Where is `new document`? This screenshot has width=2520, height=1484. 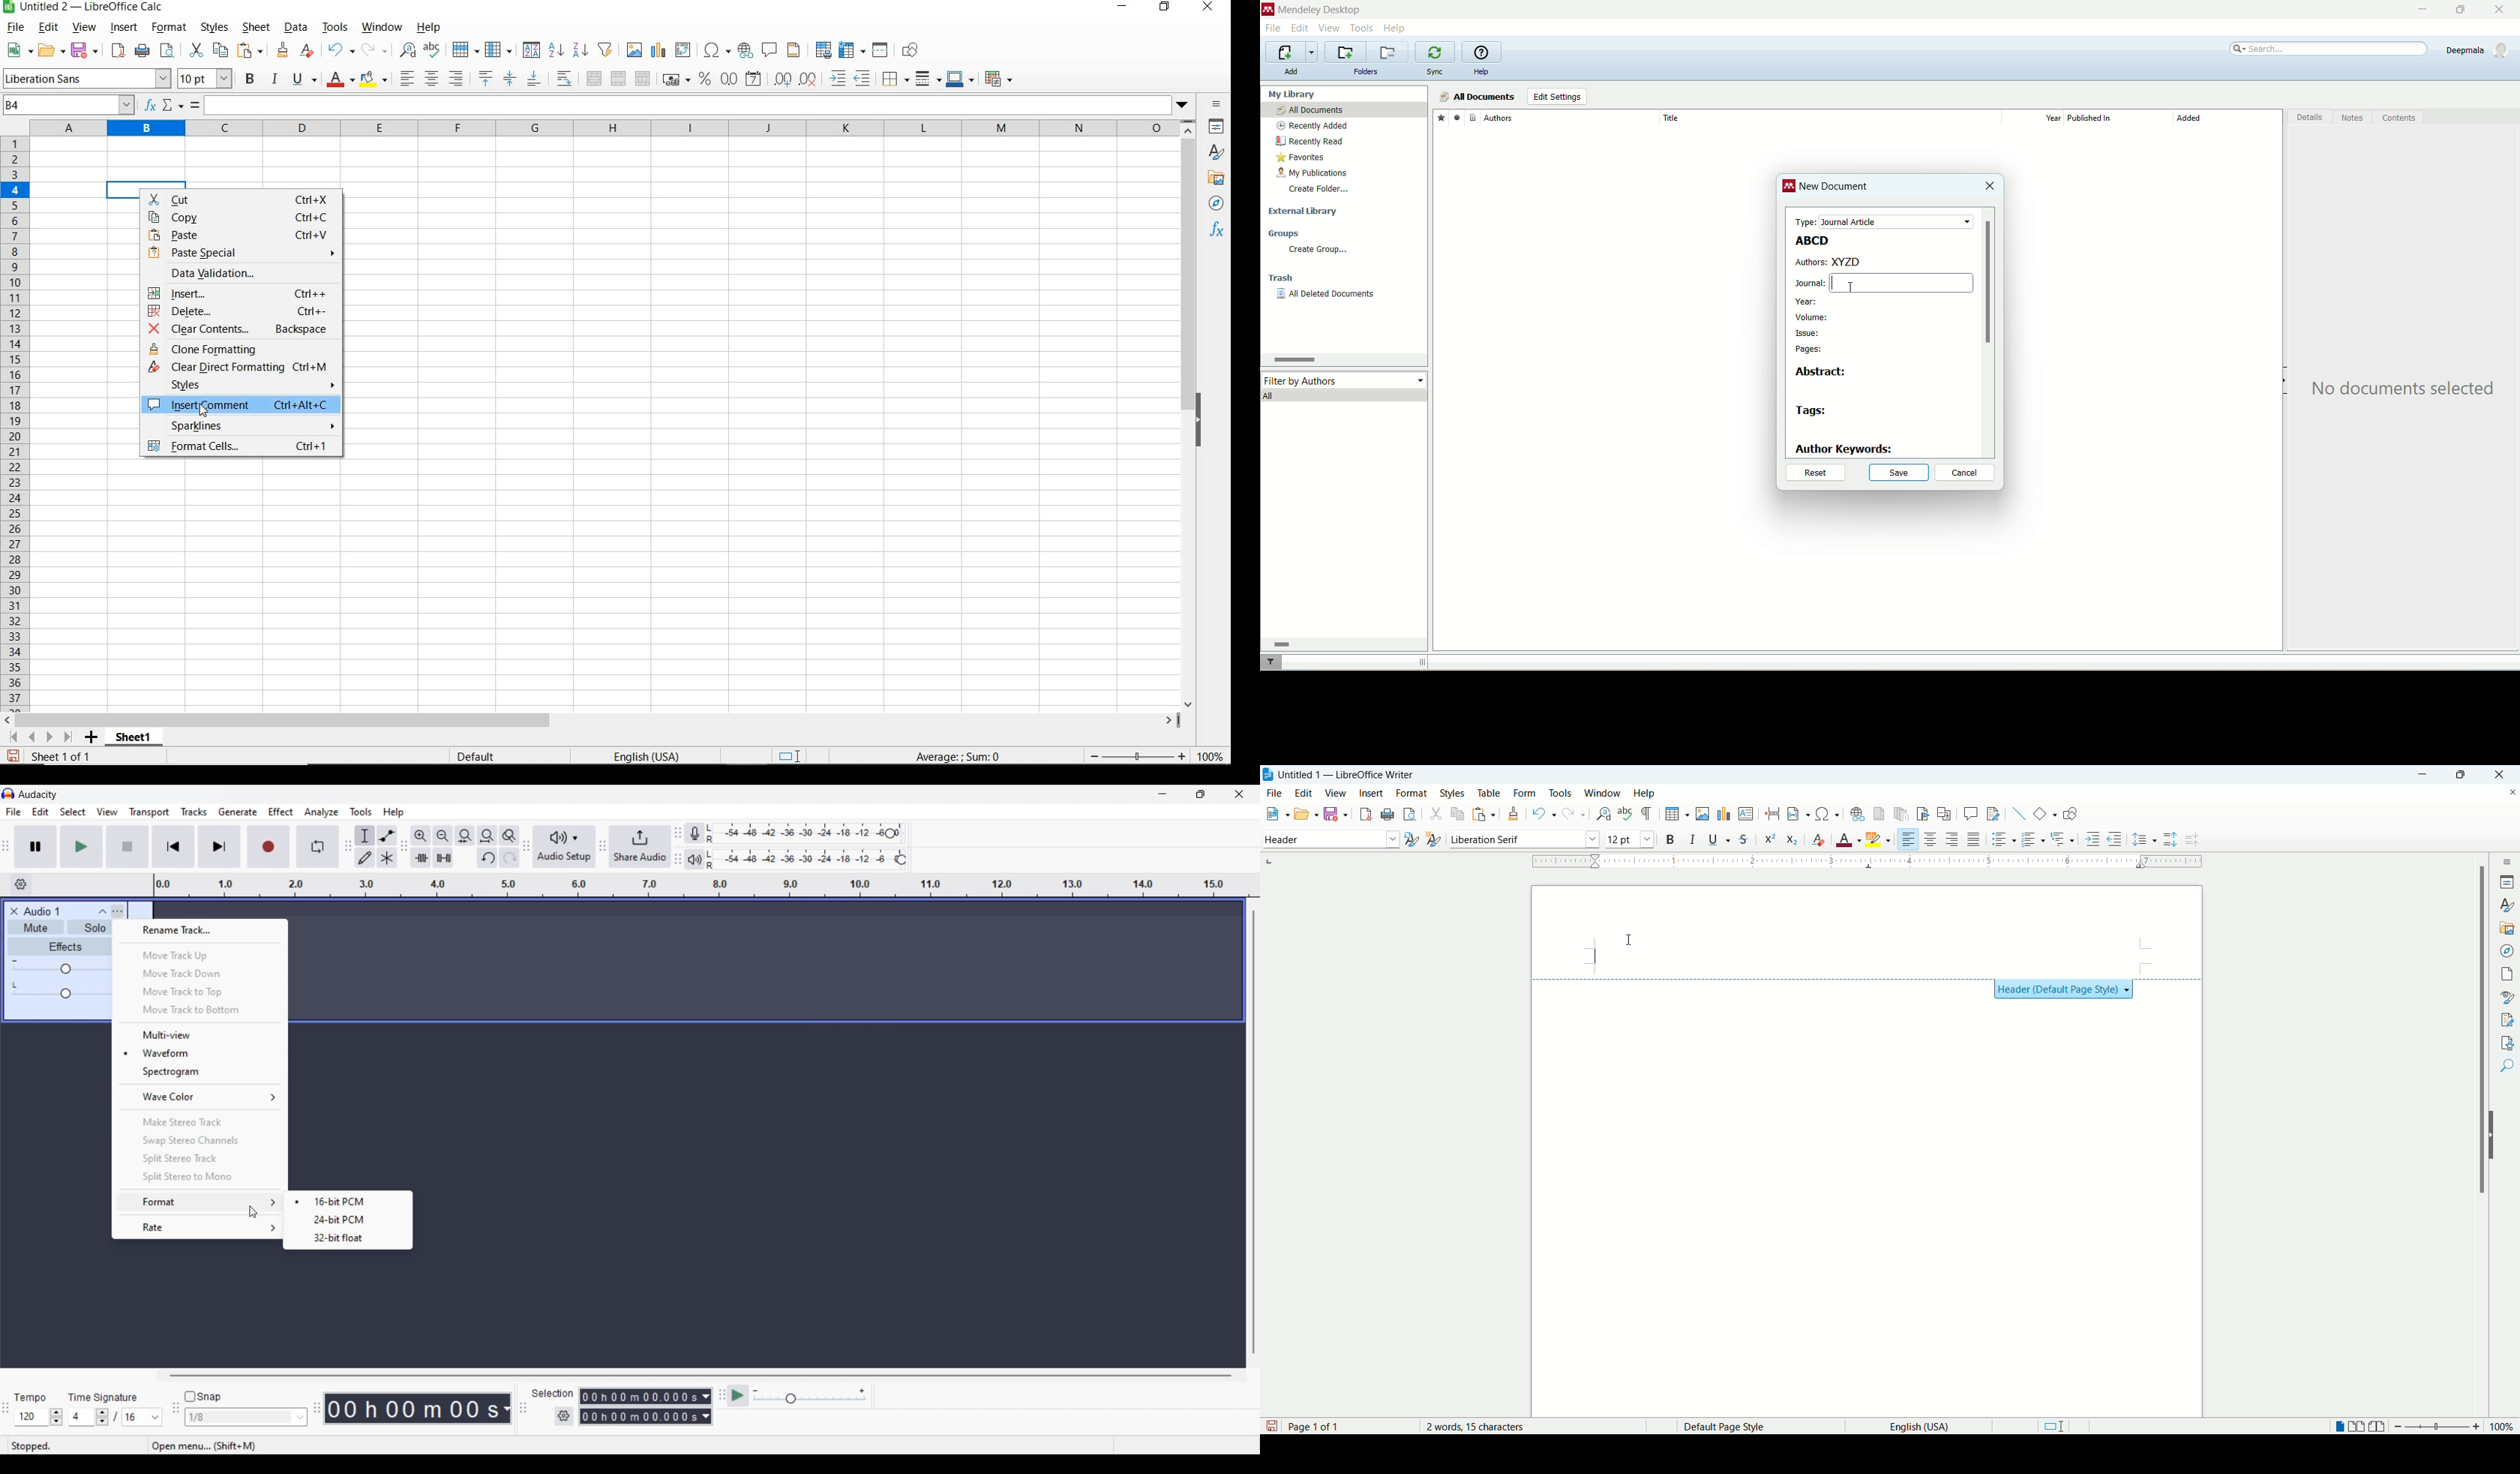
new document is located at coordinates (1836, 189).